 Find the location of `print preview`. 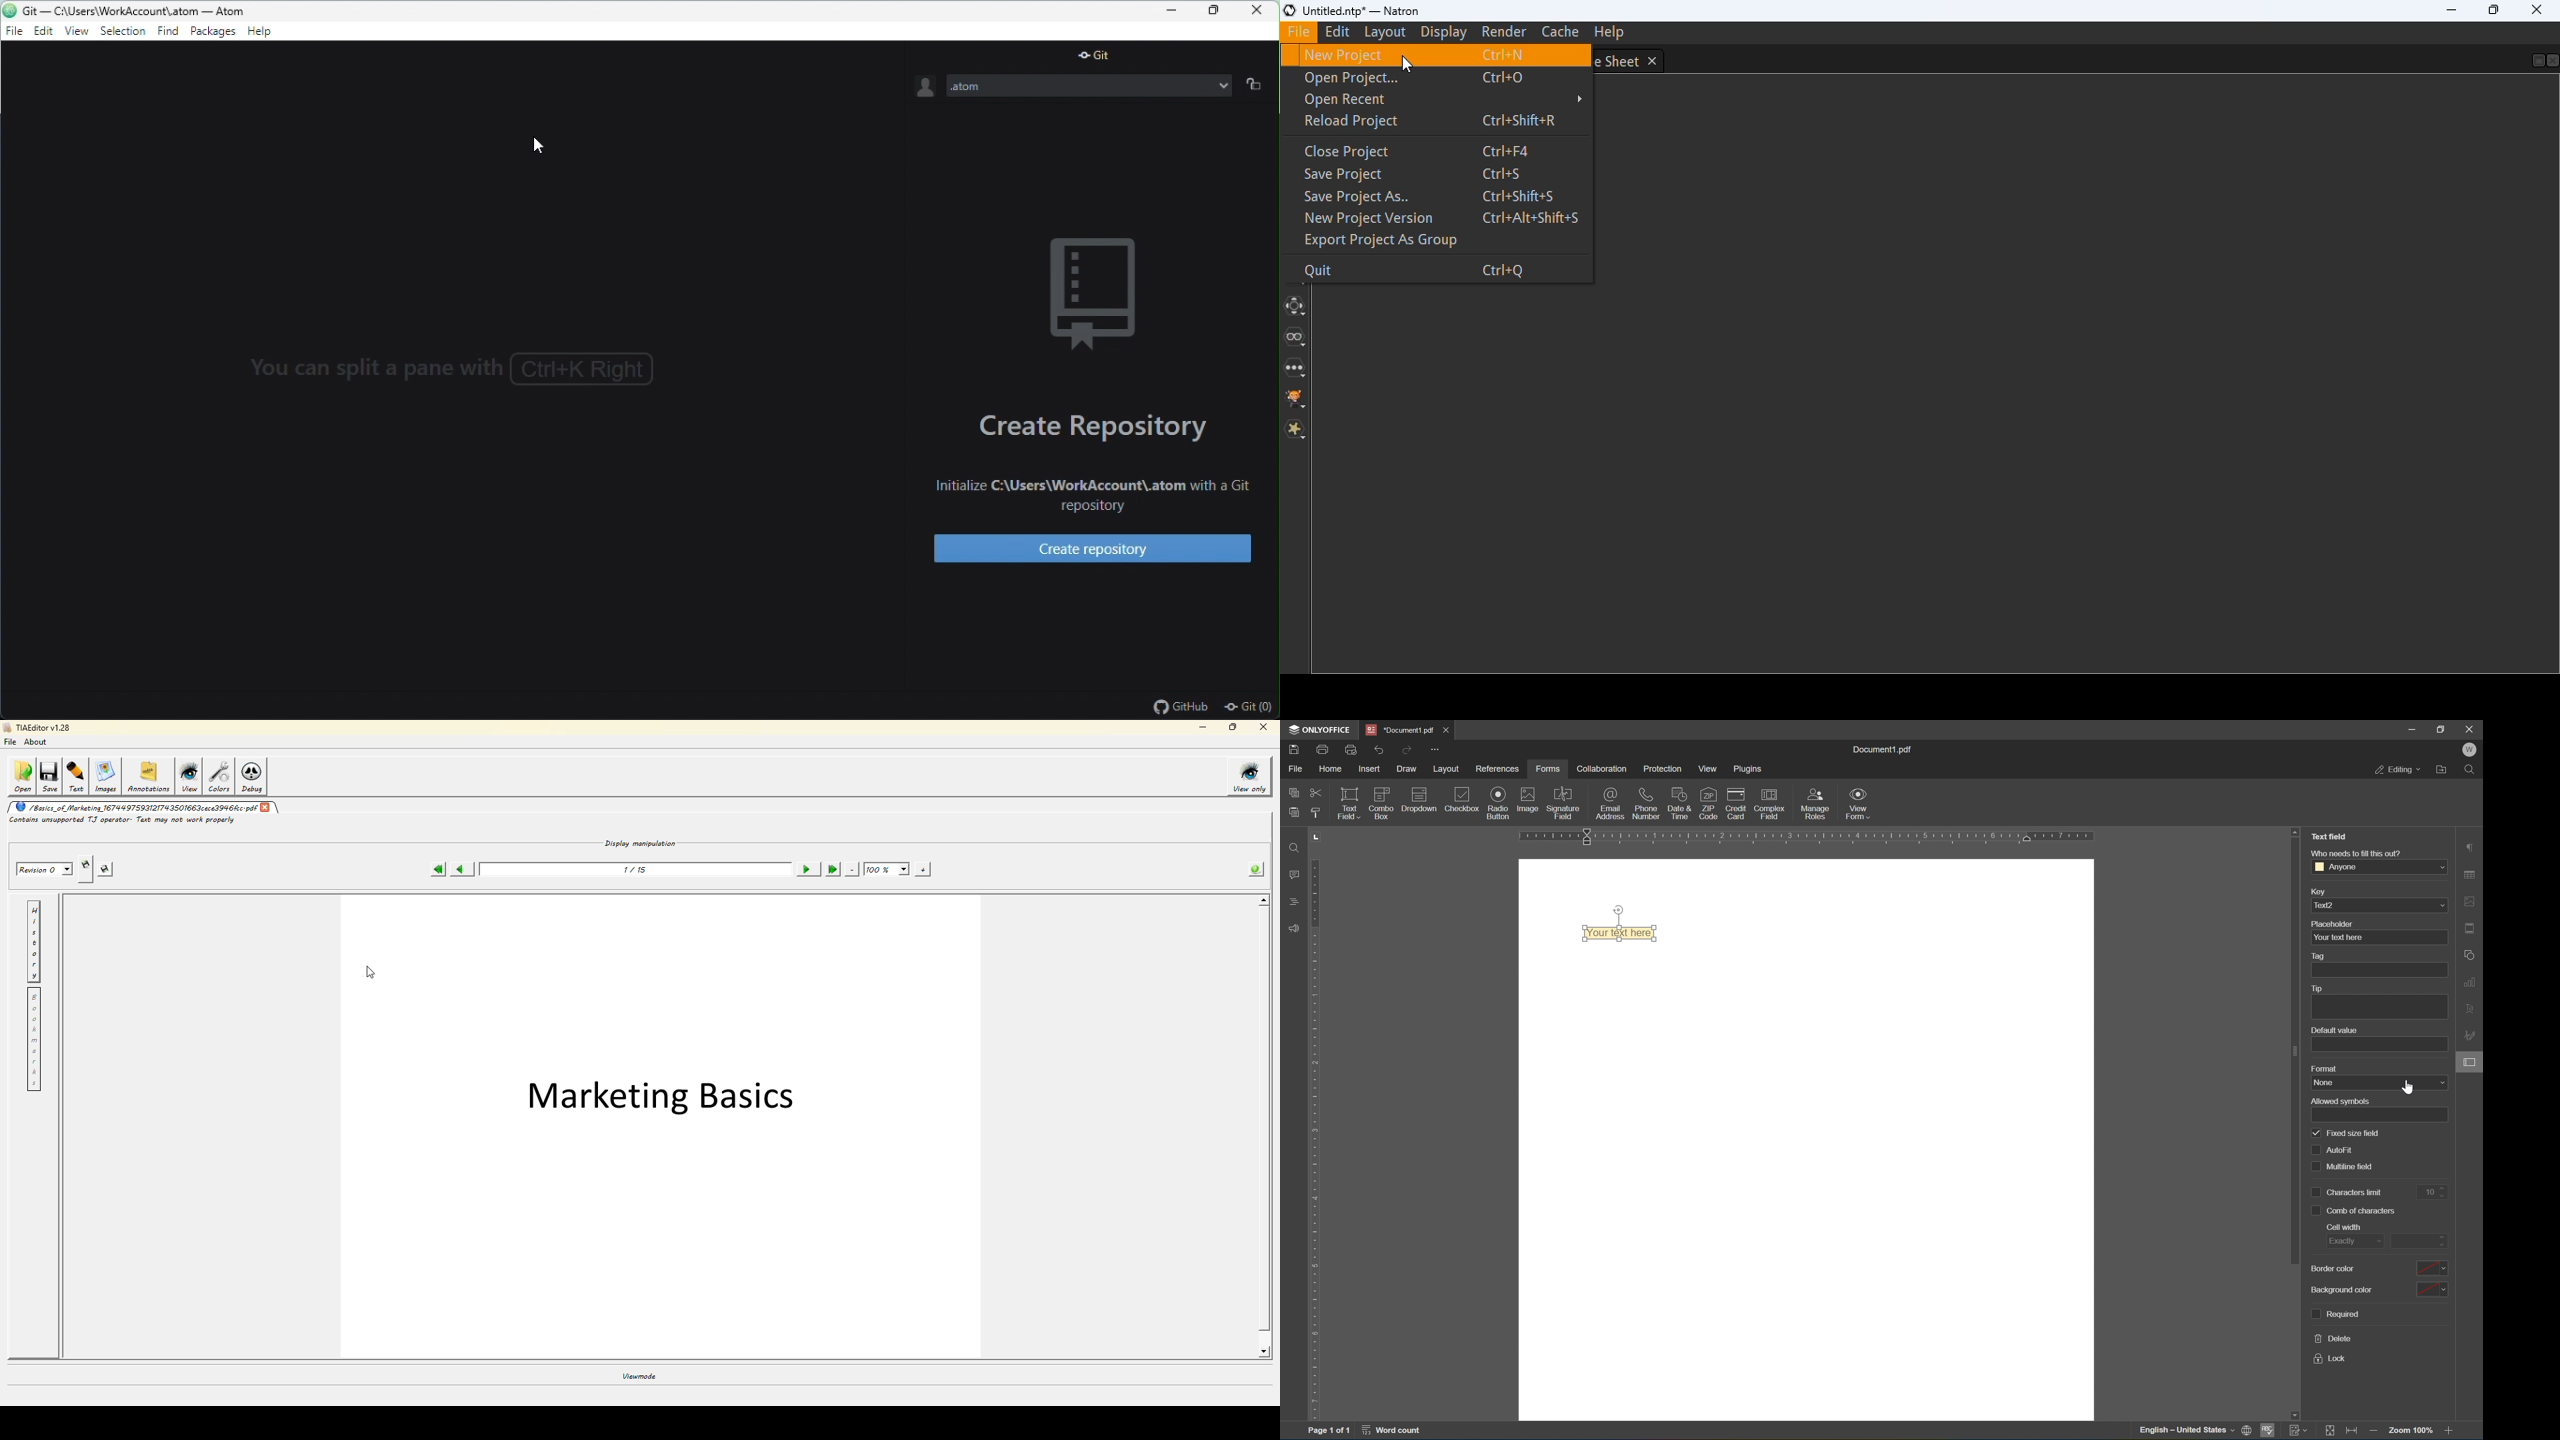

print preview is located at coordinates (1350, 749).